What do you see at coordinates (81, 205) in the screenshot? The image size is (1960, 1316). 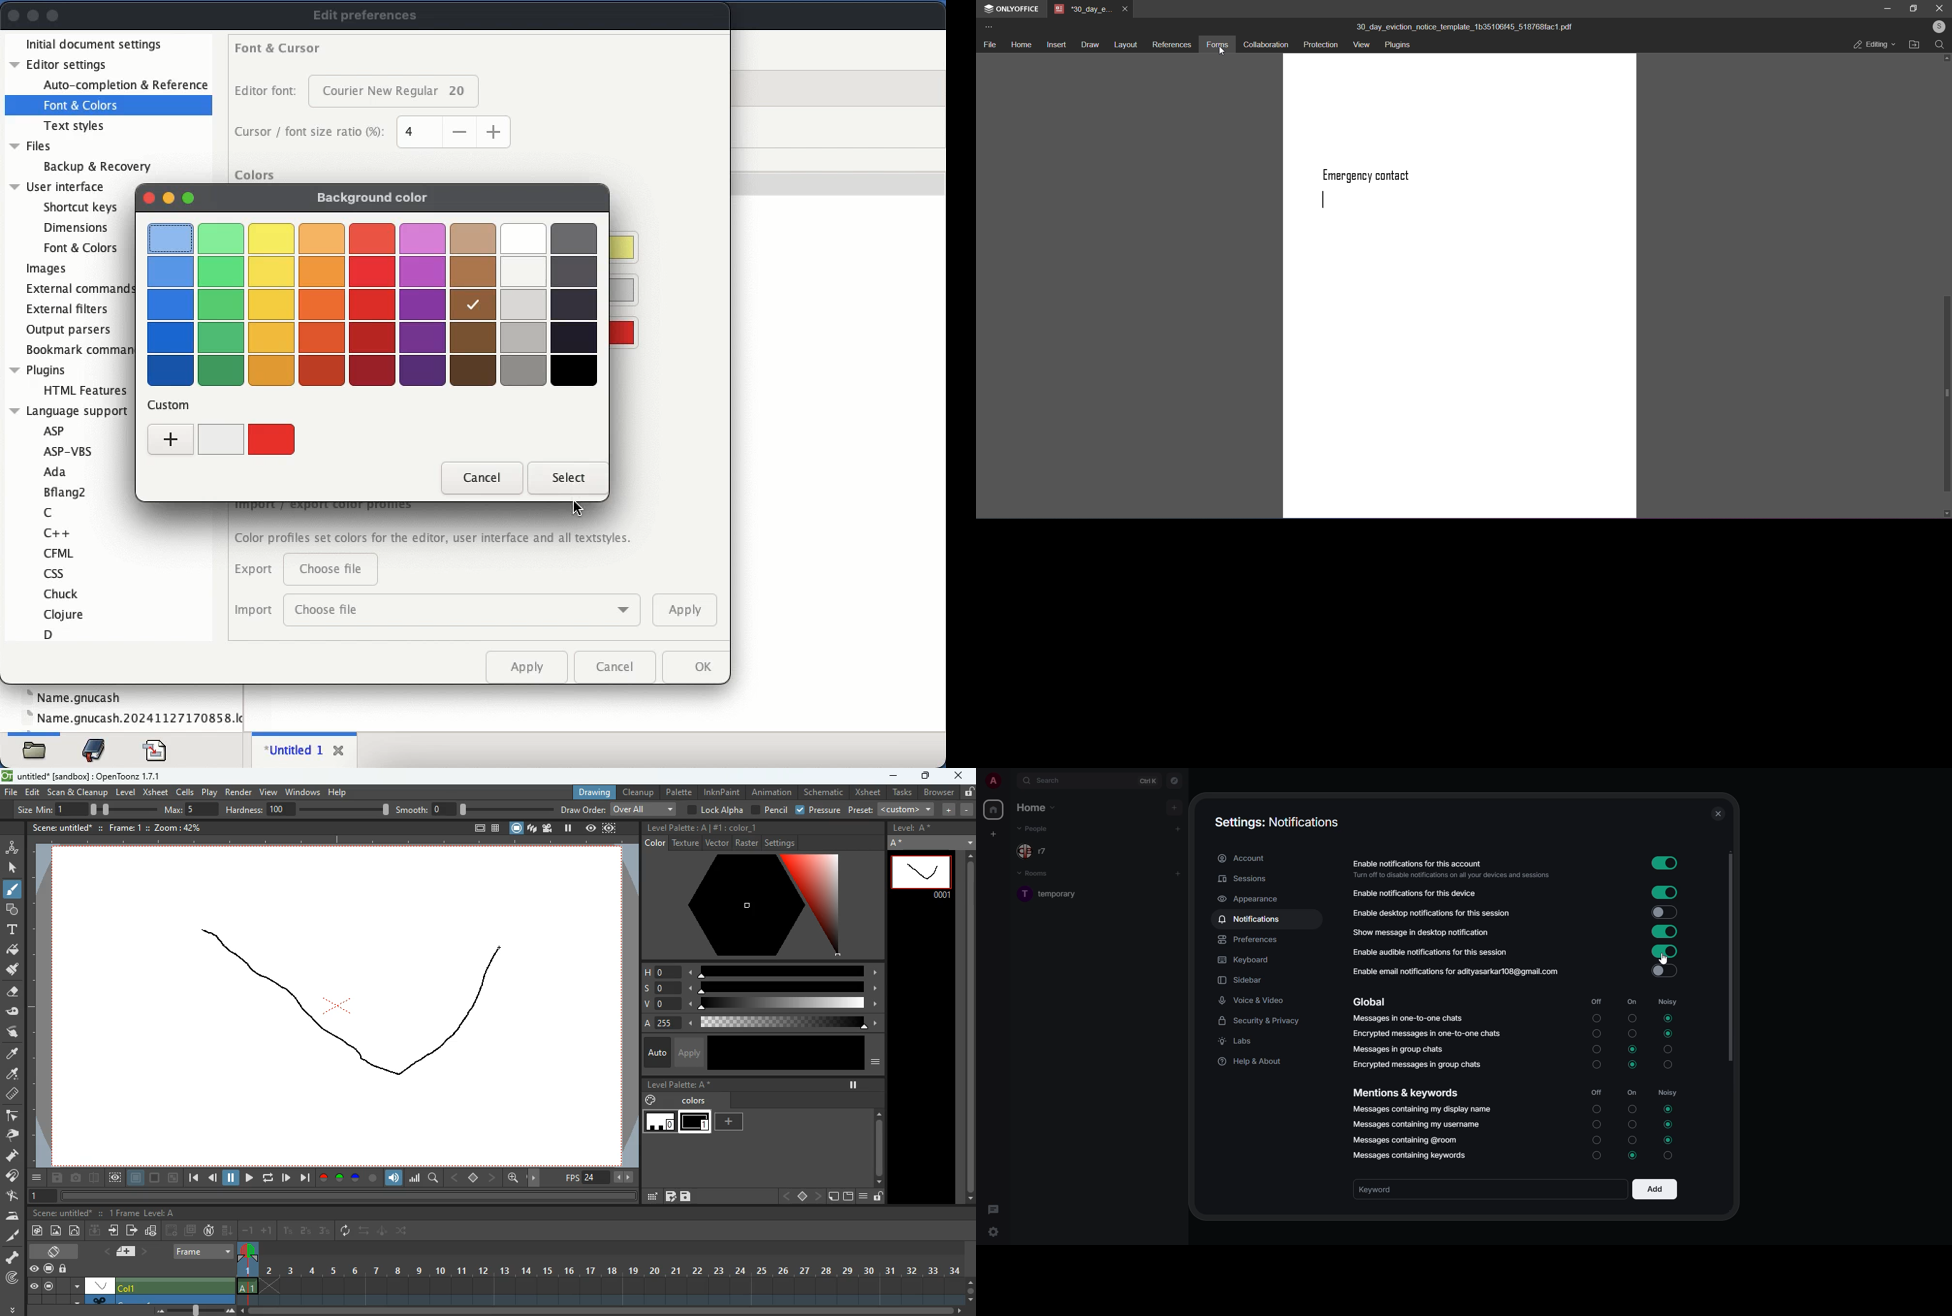 I see `Shortcut keys` at bounding box center [81, 205].